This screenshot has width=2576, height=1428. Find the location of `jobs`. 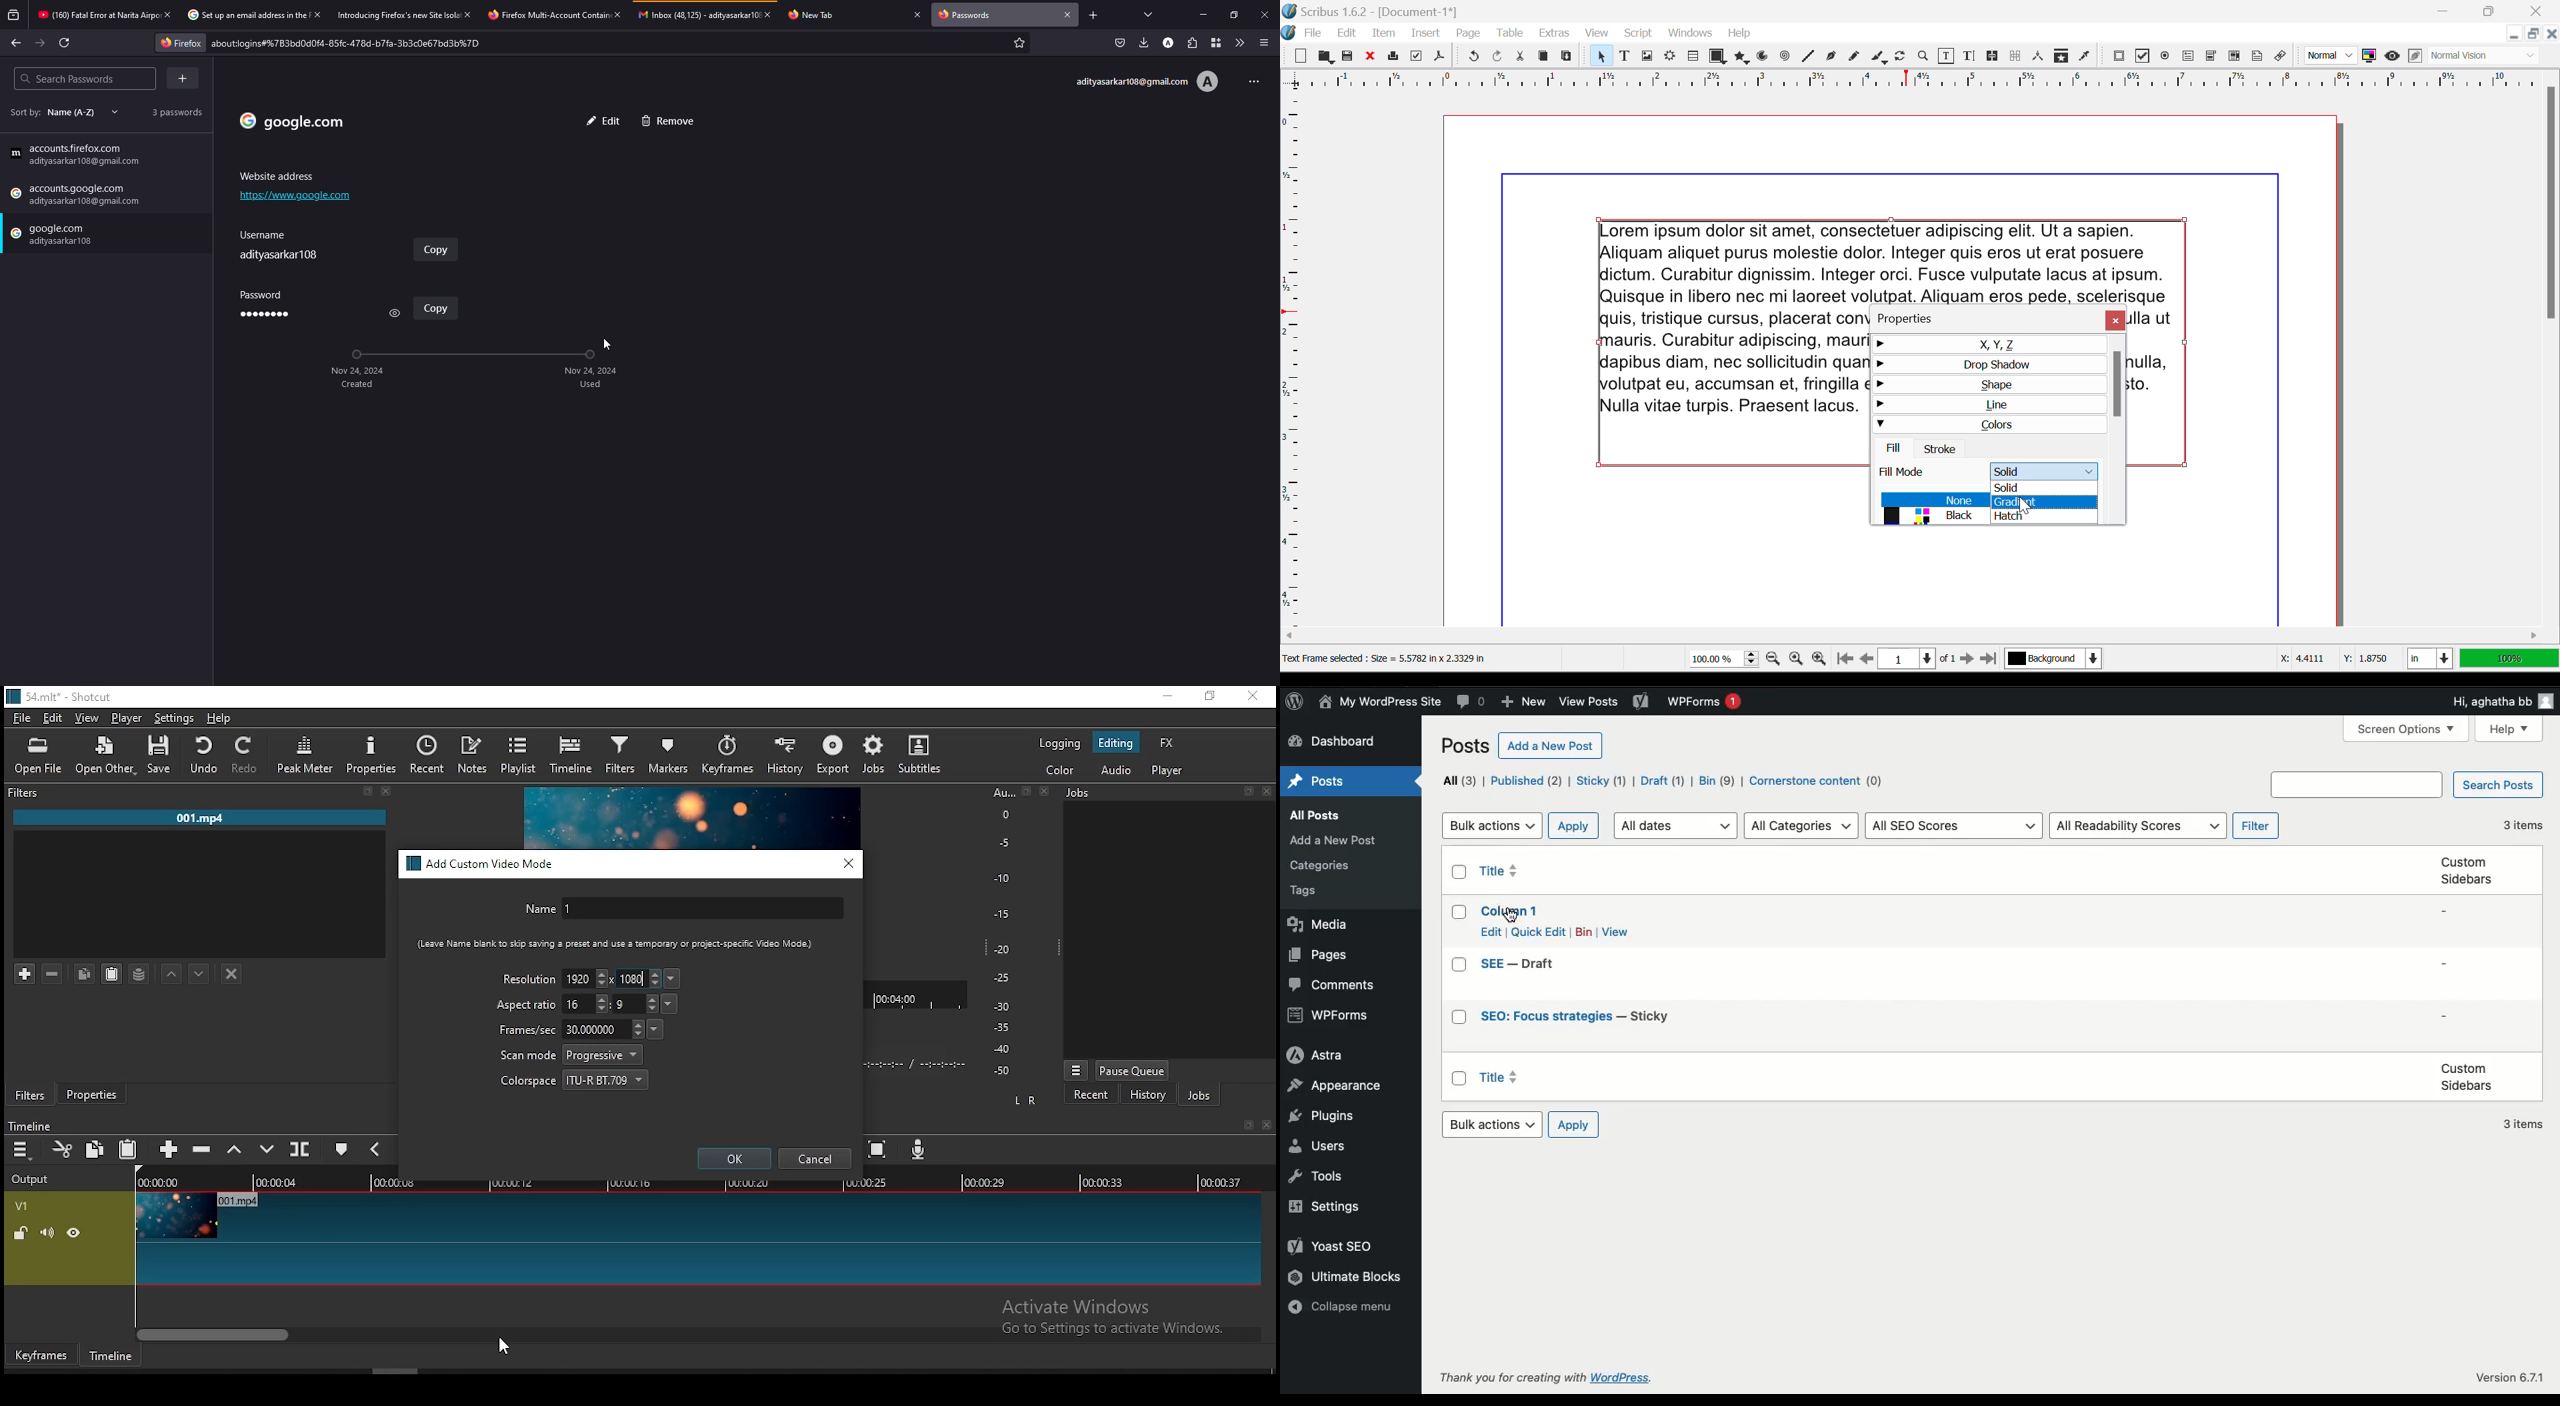

jobs is located at coordinates (1080, 792).